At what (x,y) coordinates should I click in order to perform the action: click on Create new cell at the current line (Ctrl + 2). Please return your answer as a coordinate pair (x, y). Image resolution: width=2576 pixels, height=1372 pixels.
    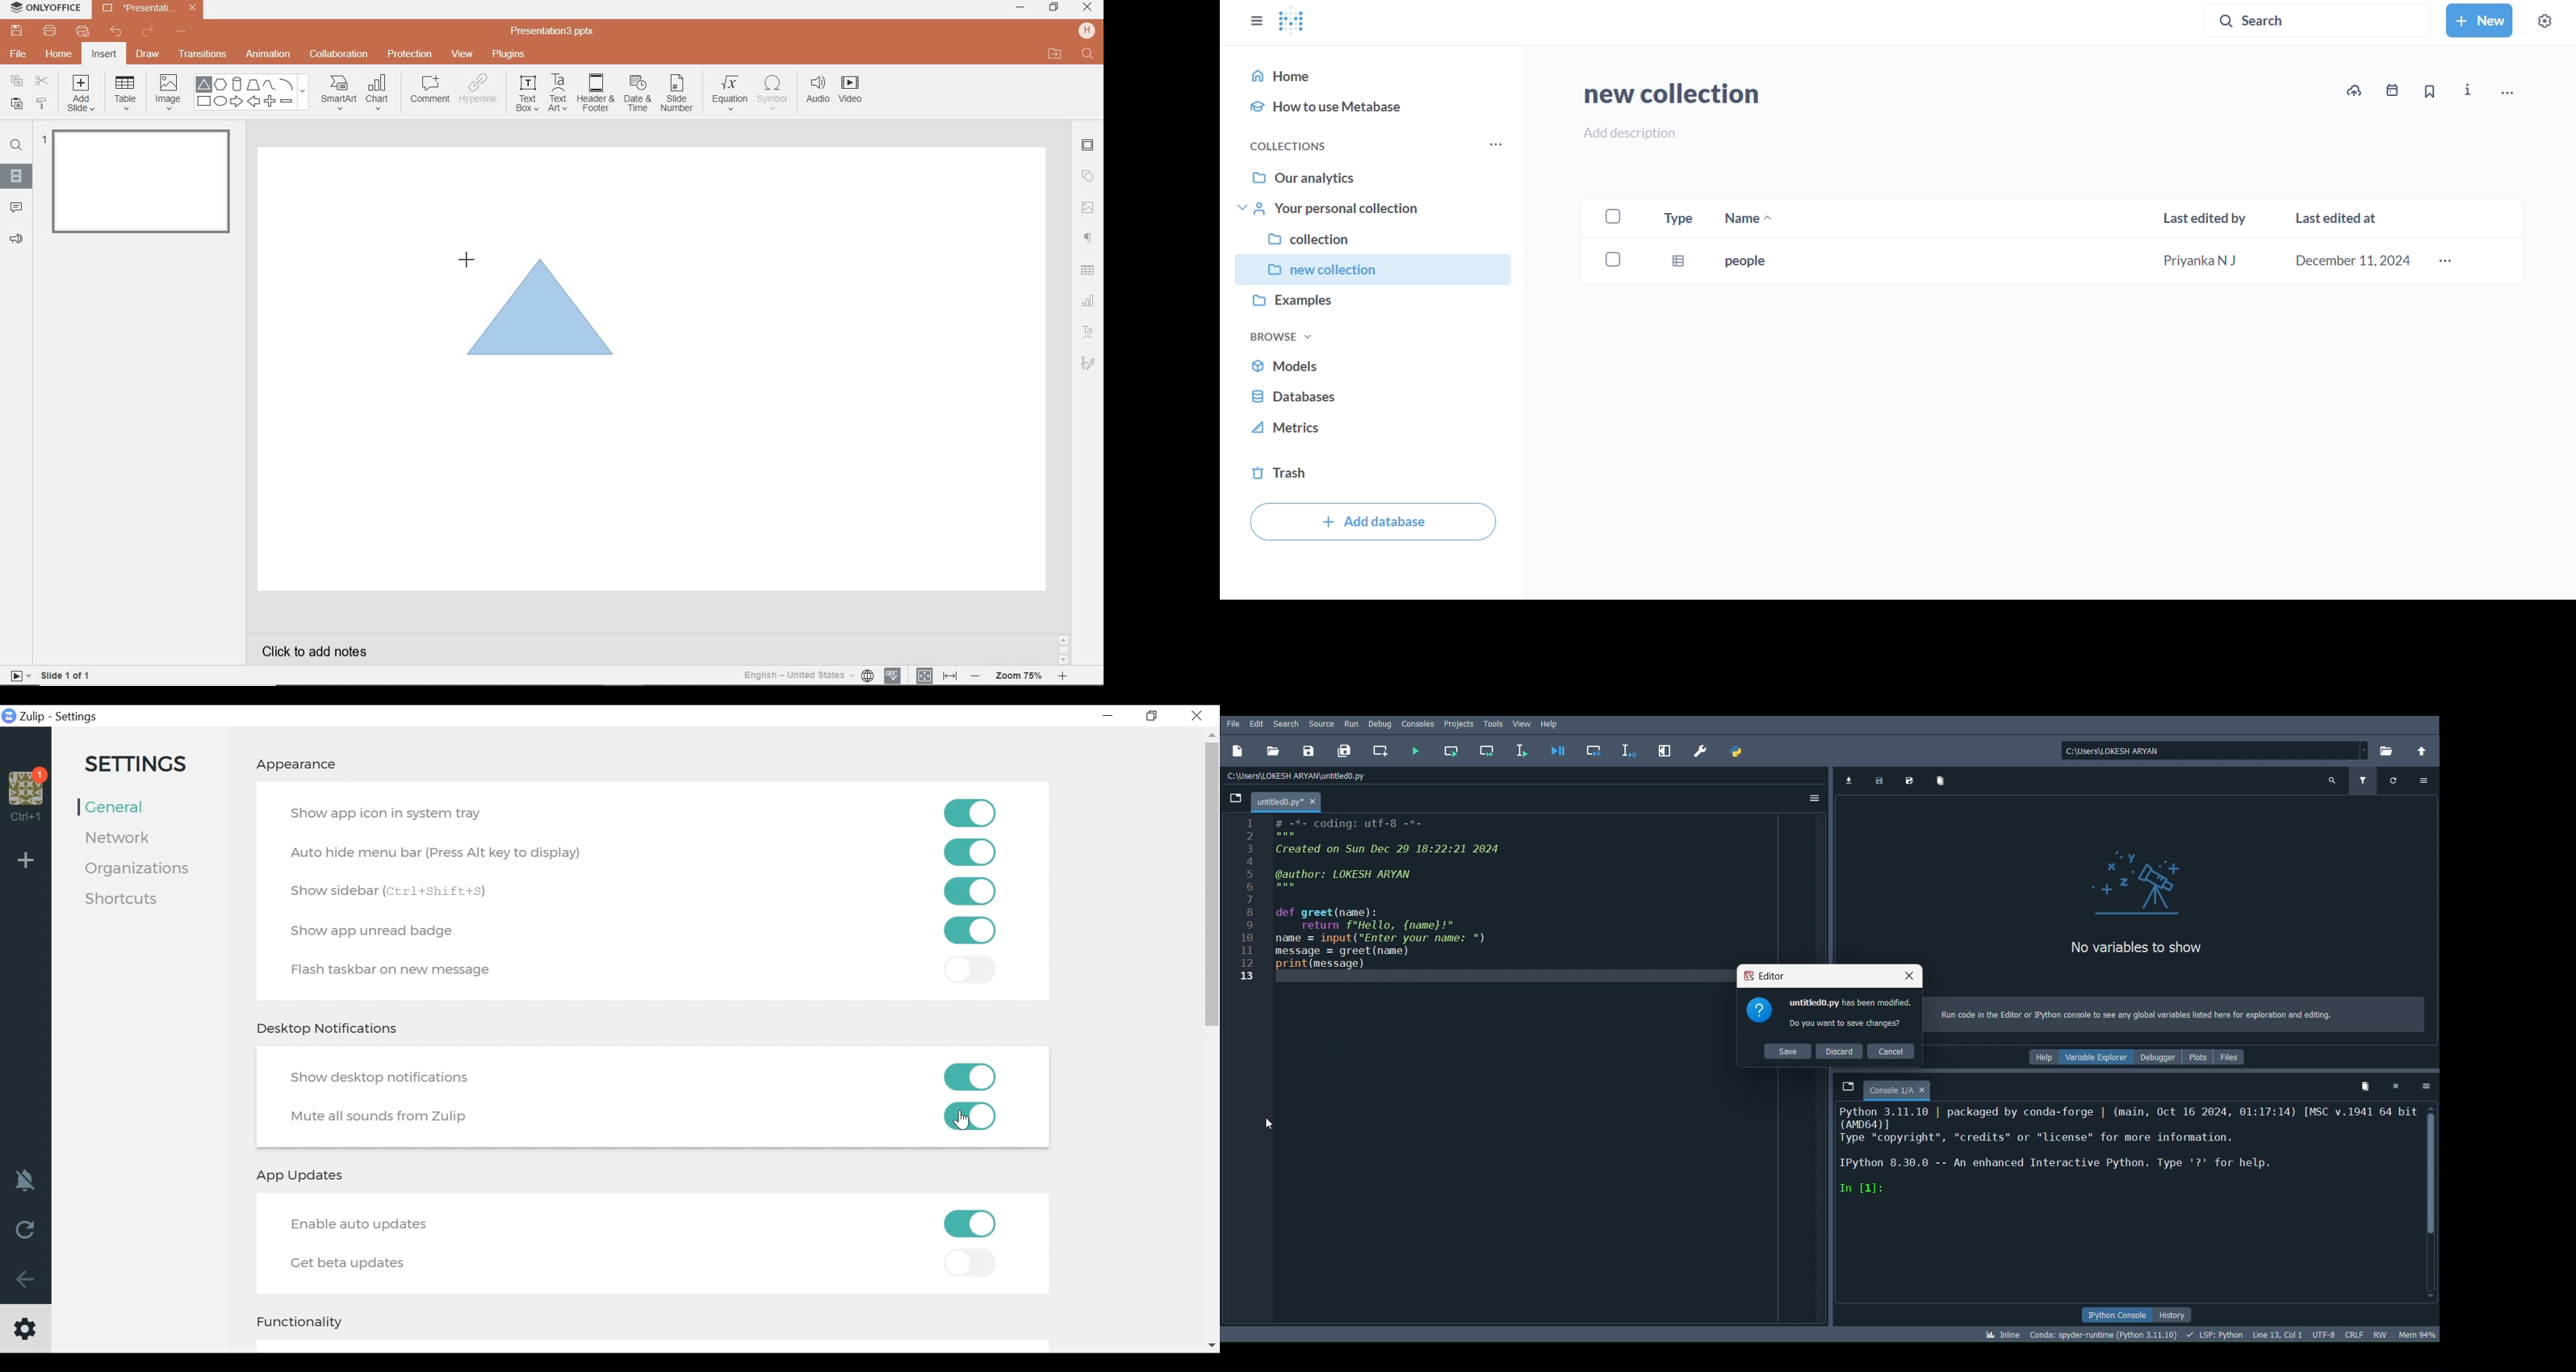
    Looking at the image, I should click on (1381, 750).